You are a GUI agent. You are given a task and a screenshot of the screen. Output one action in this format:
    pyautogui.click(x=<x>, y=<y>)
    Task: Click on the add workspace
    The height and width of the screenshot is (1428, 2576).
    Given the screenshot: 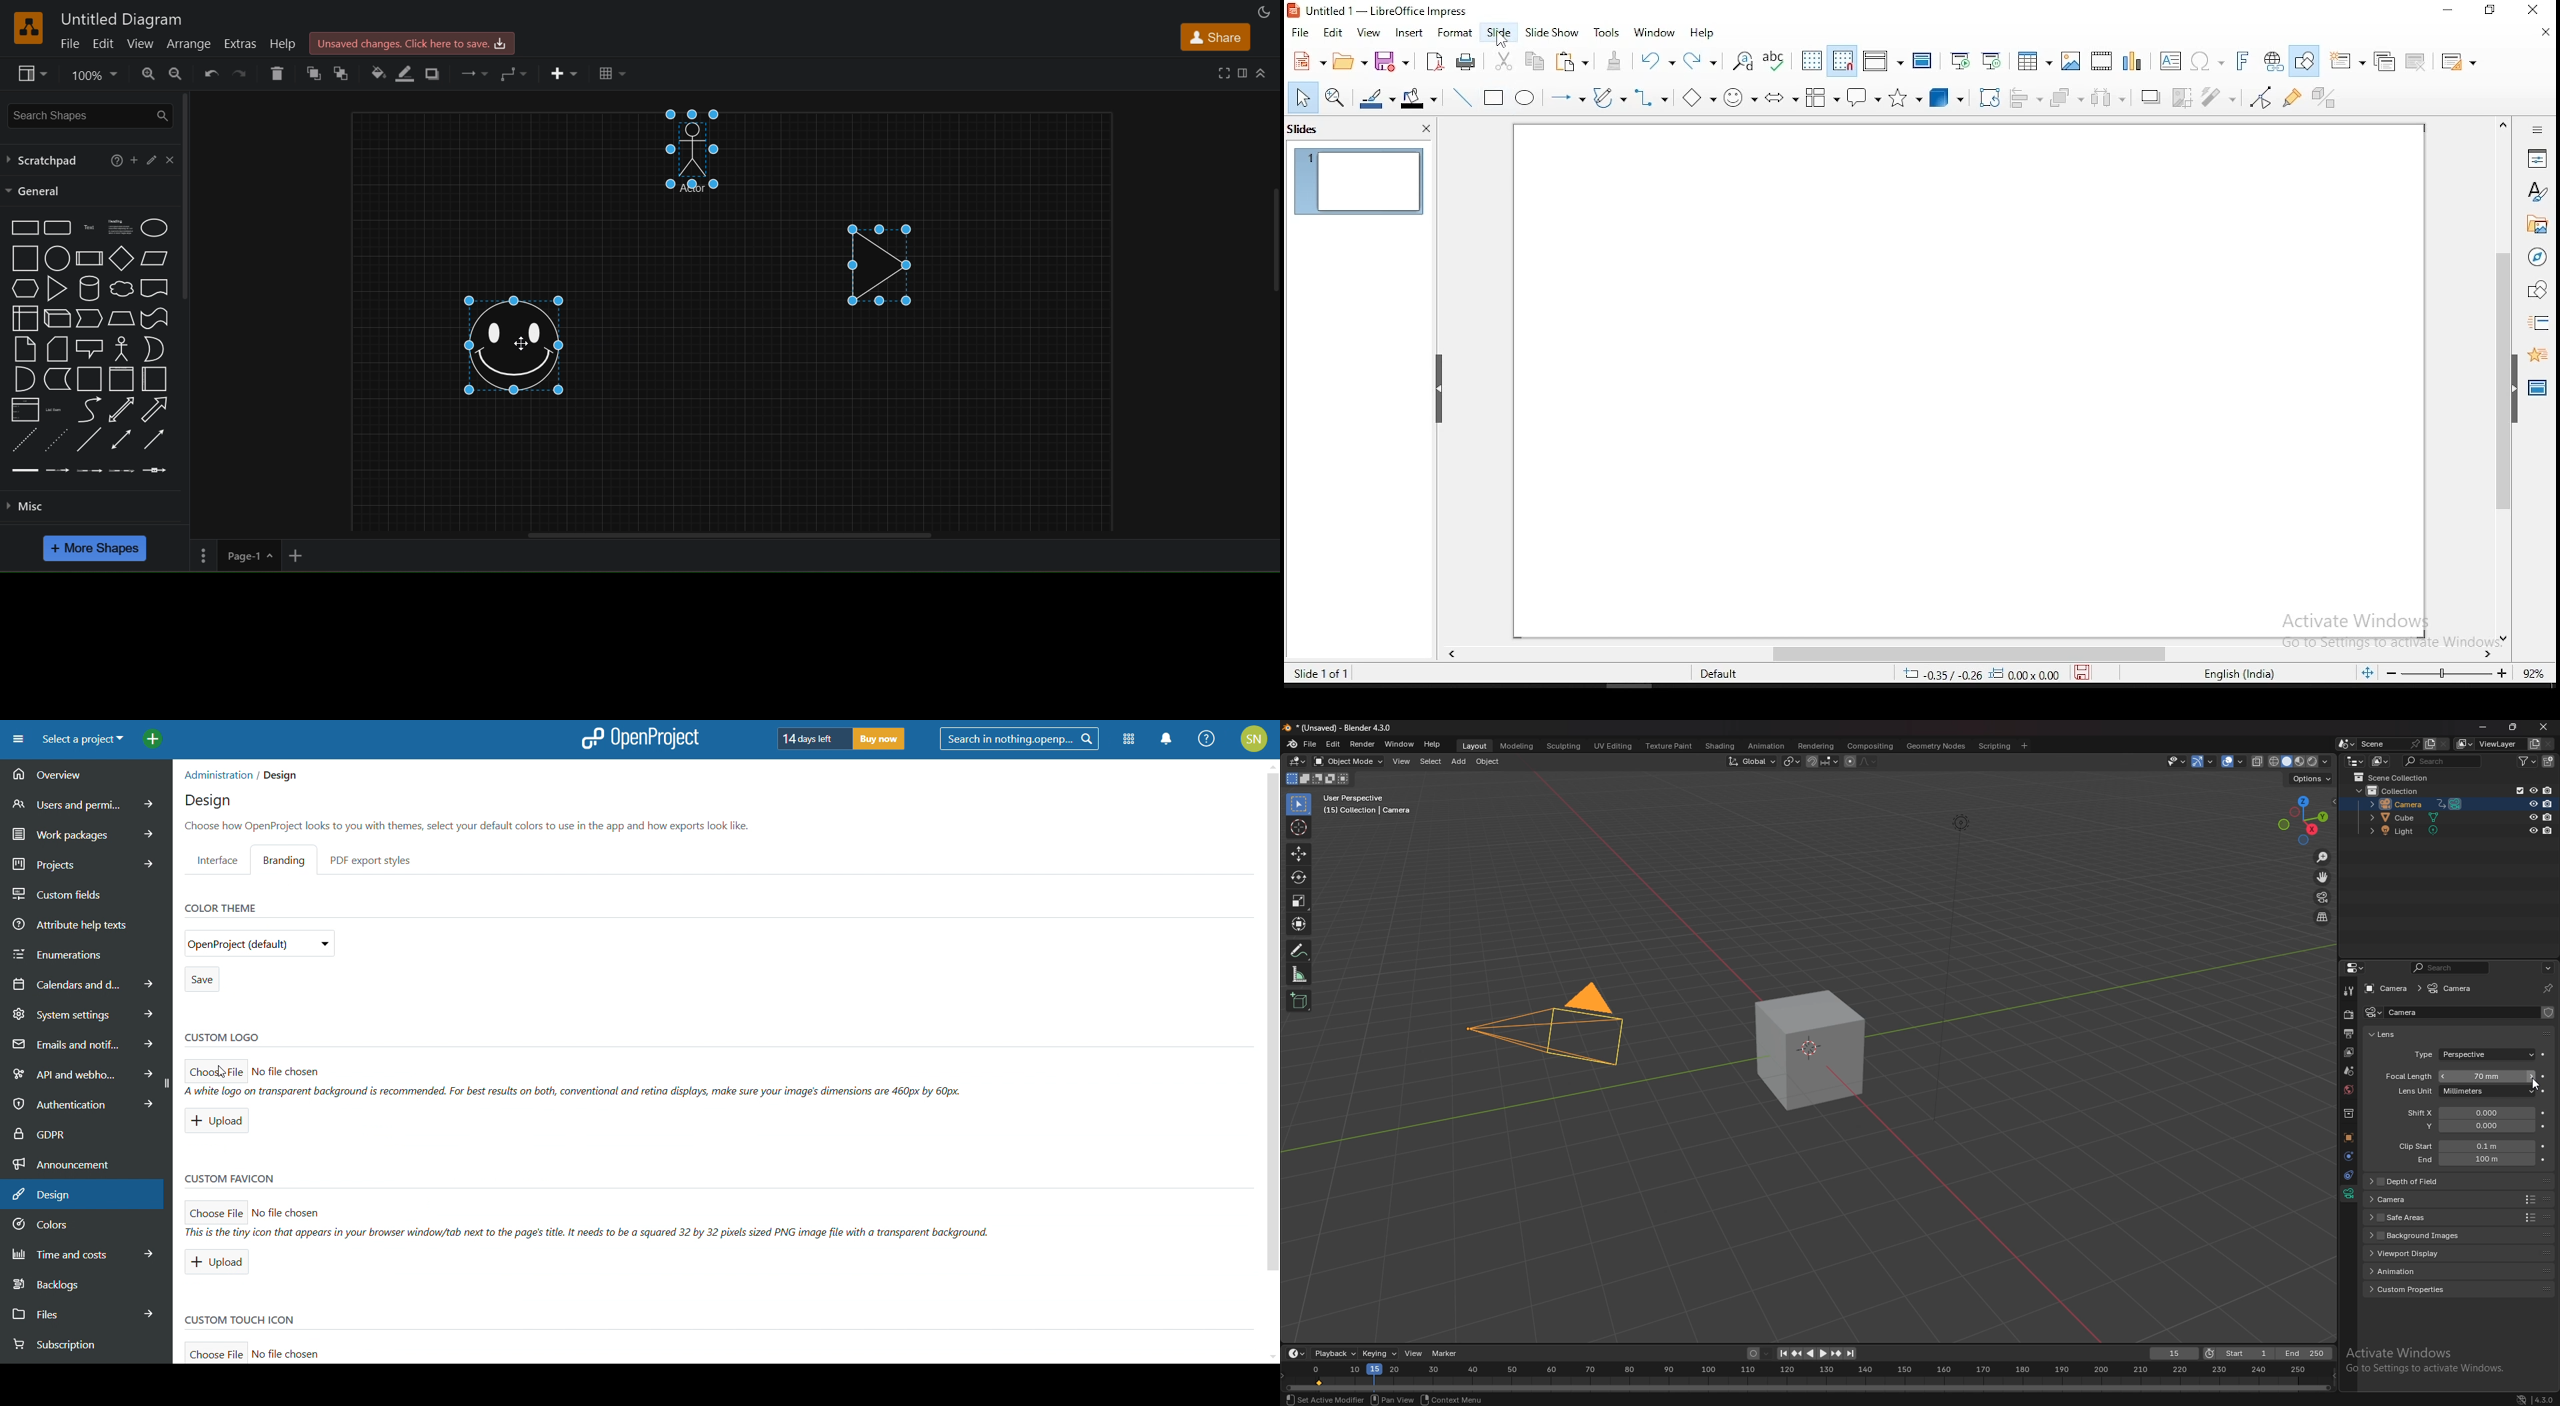 What is the action you would take?
    pyautogui.click(x=2025, y=745)
    